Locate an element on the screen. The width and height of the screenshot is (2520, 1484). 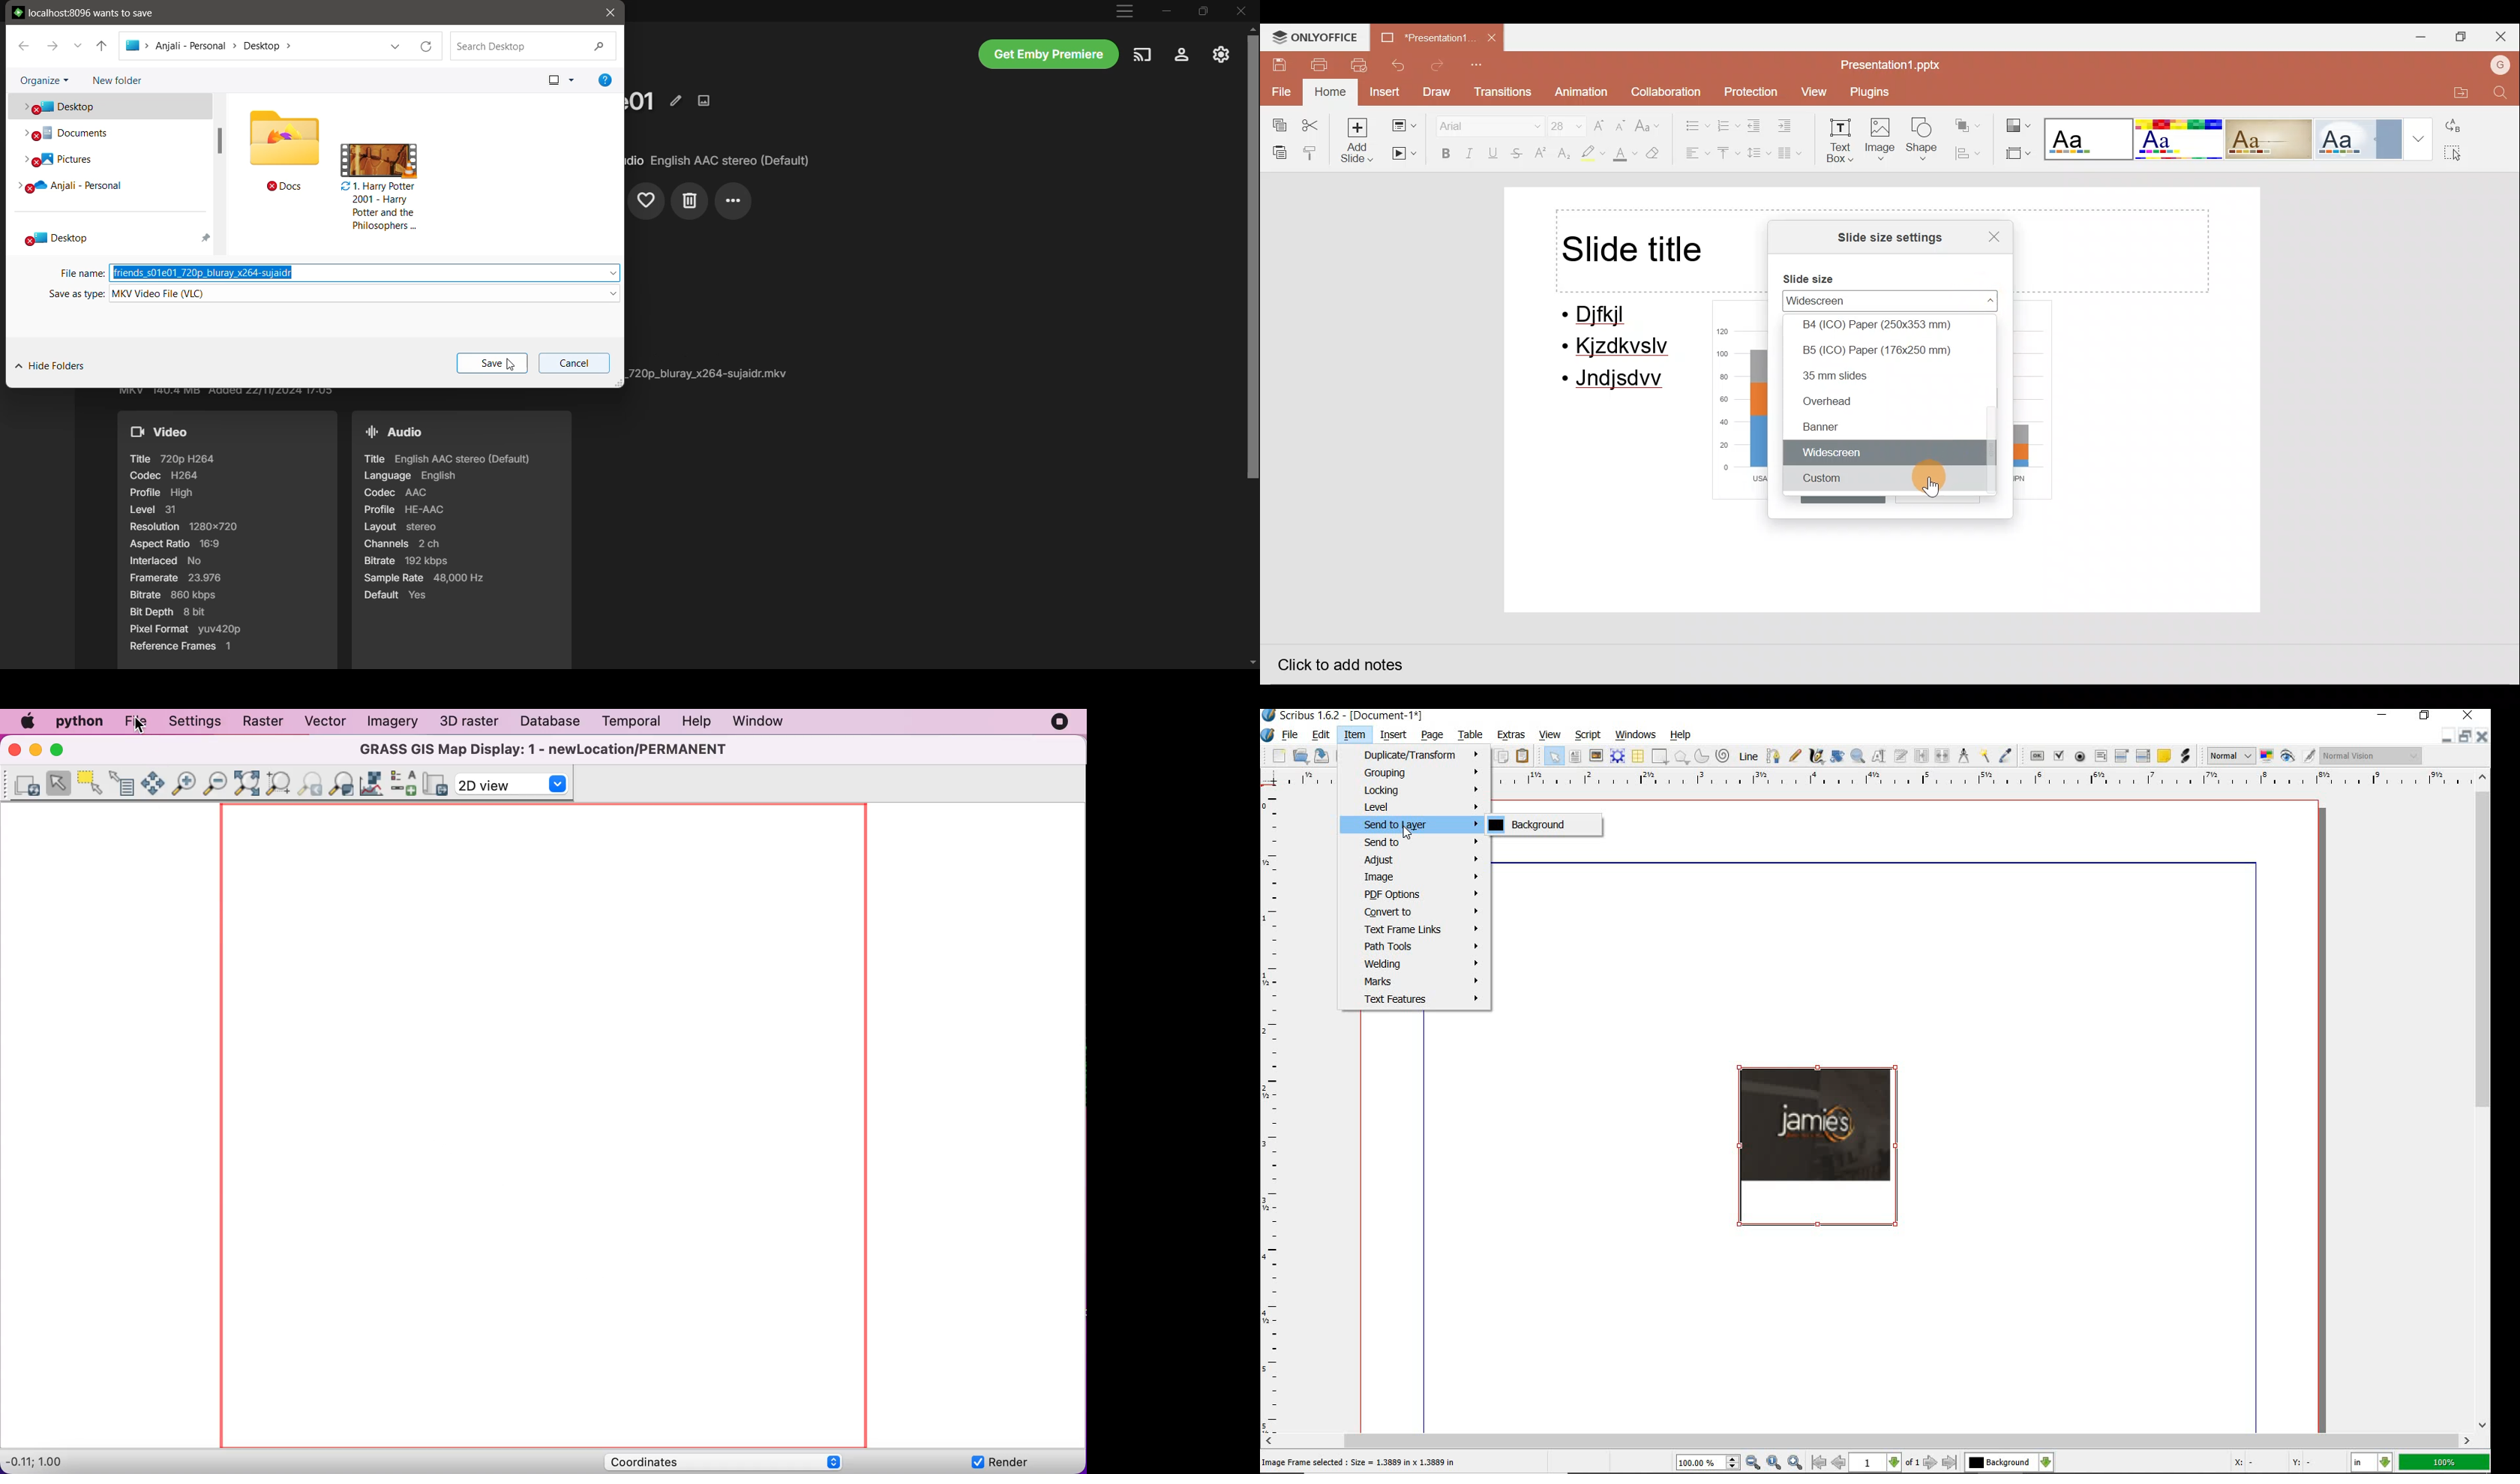
windows is located at coordinates (1638, 734).